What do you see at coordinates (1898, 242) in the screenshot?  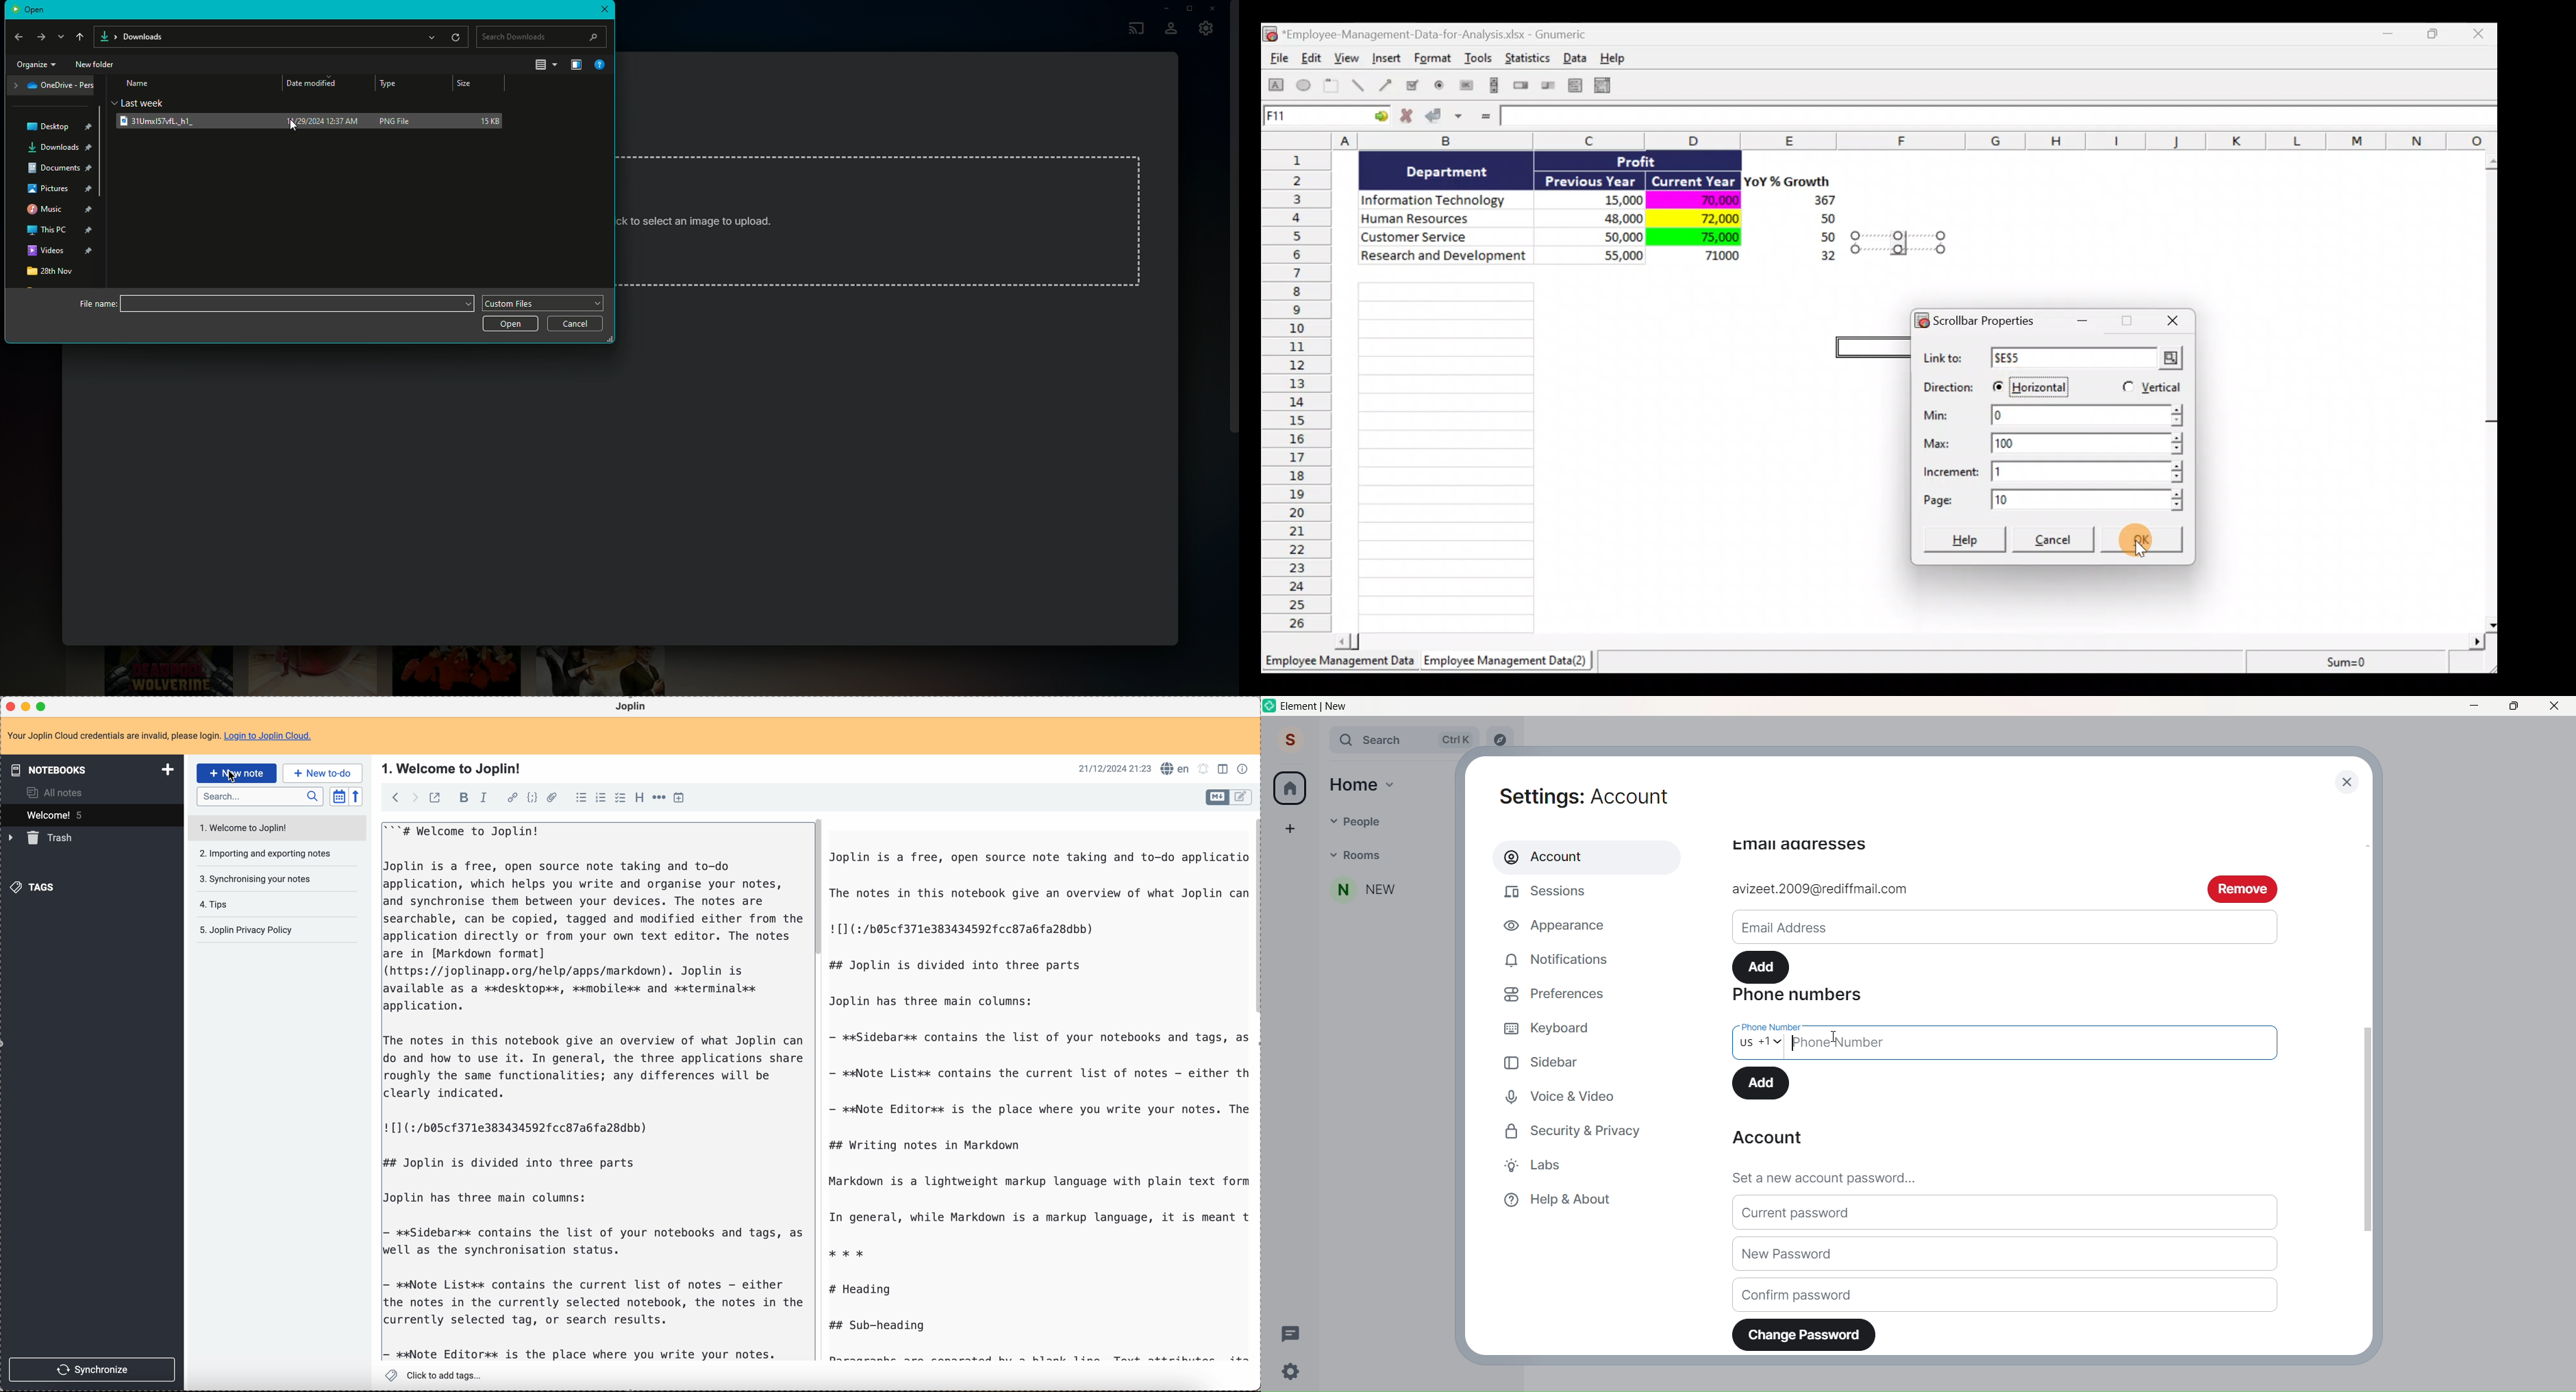 I see `resize handle` at bounding box center [1898, 242].